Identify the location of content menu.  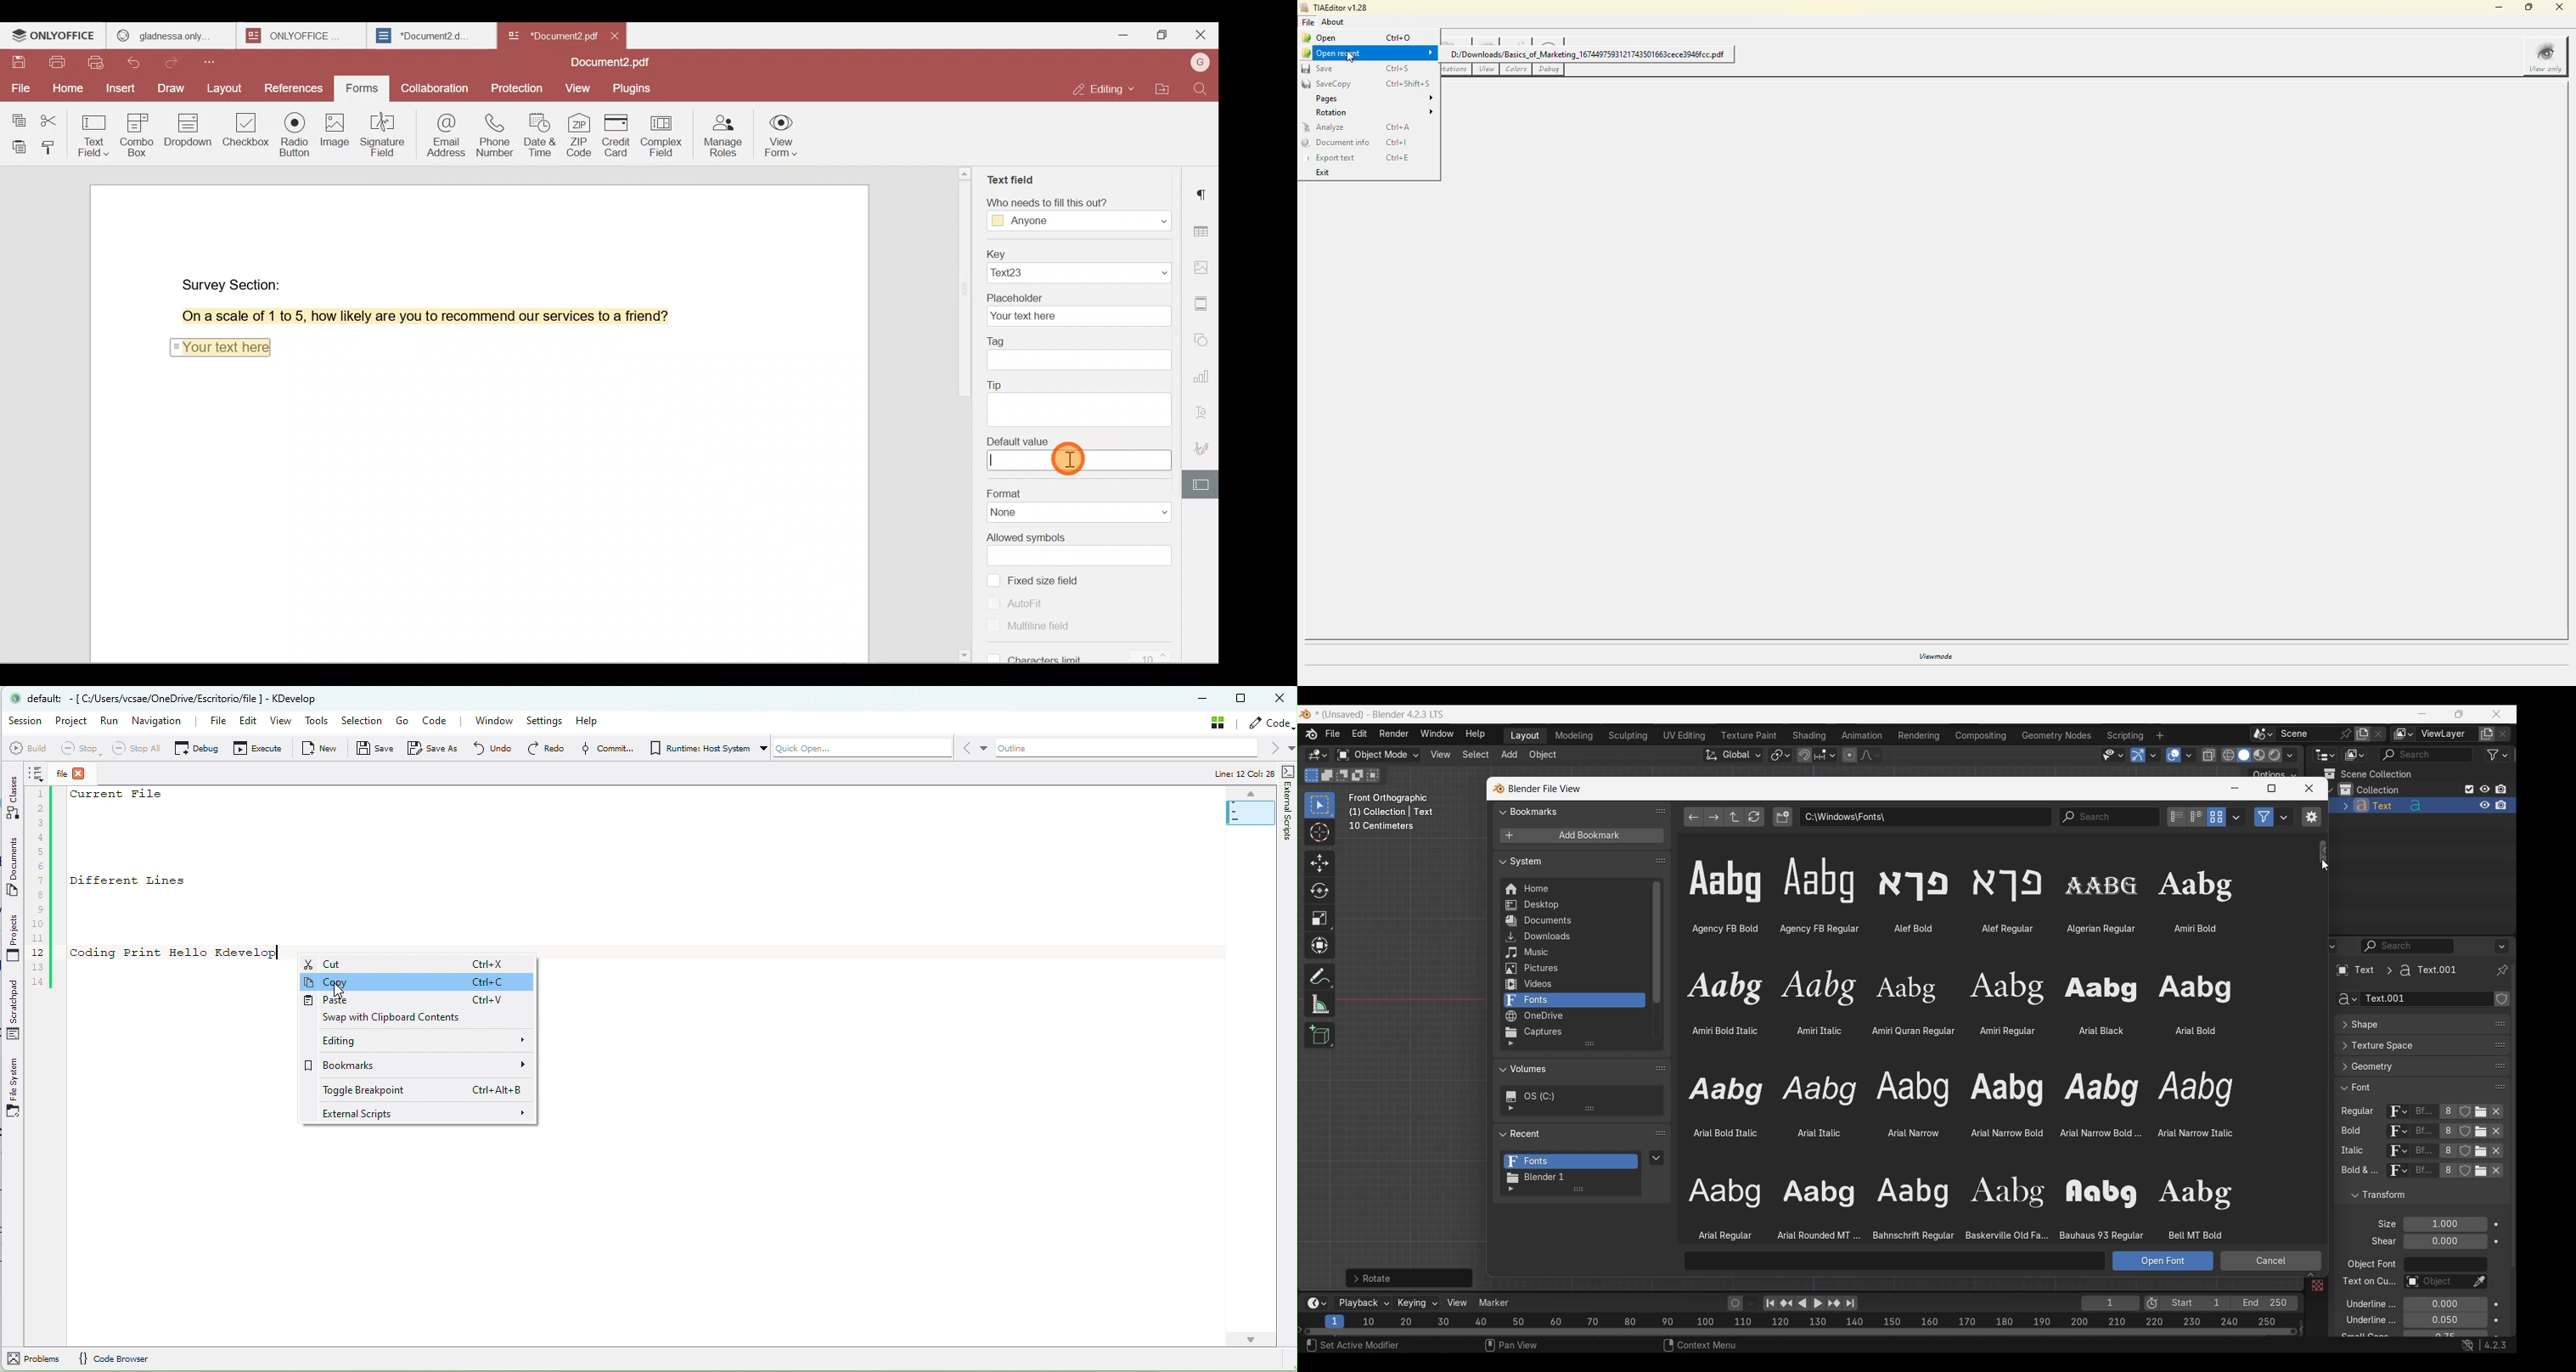
(1692, 1347).